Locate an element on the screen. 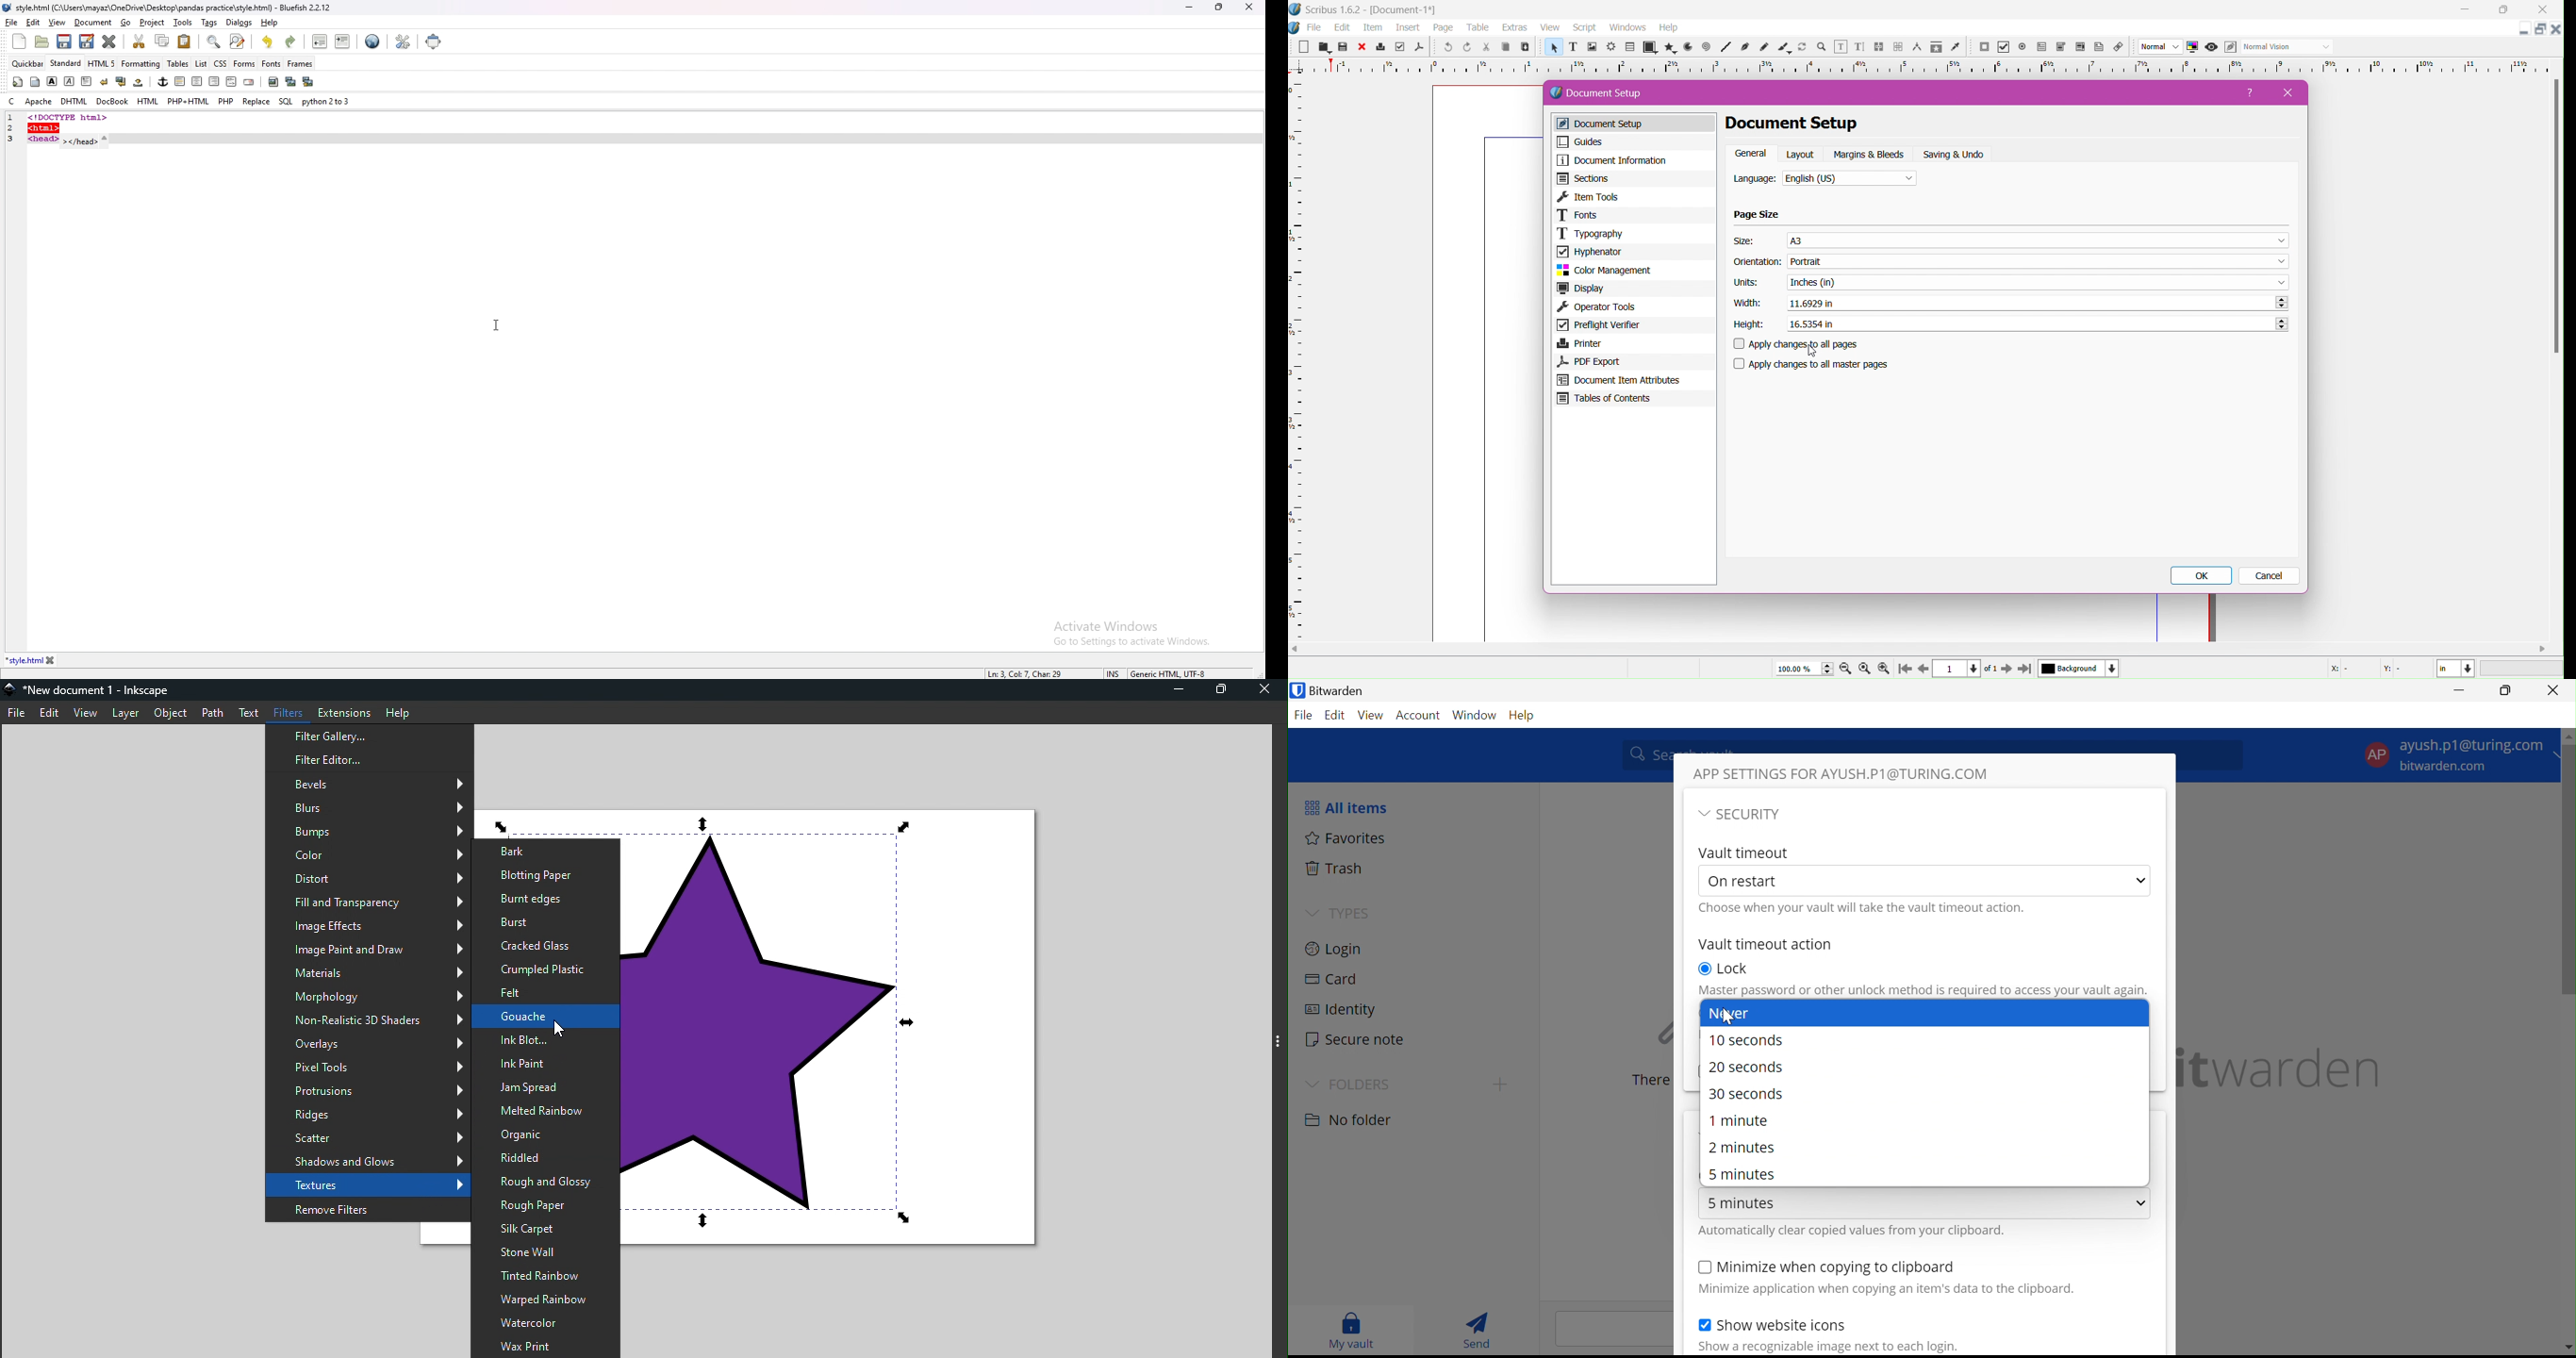  20 seconds is located at coordinates (1745, 1067).